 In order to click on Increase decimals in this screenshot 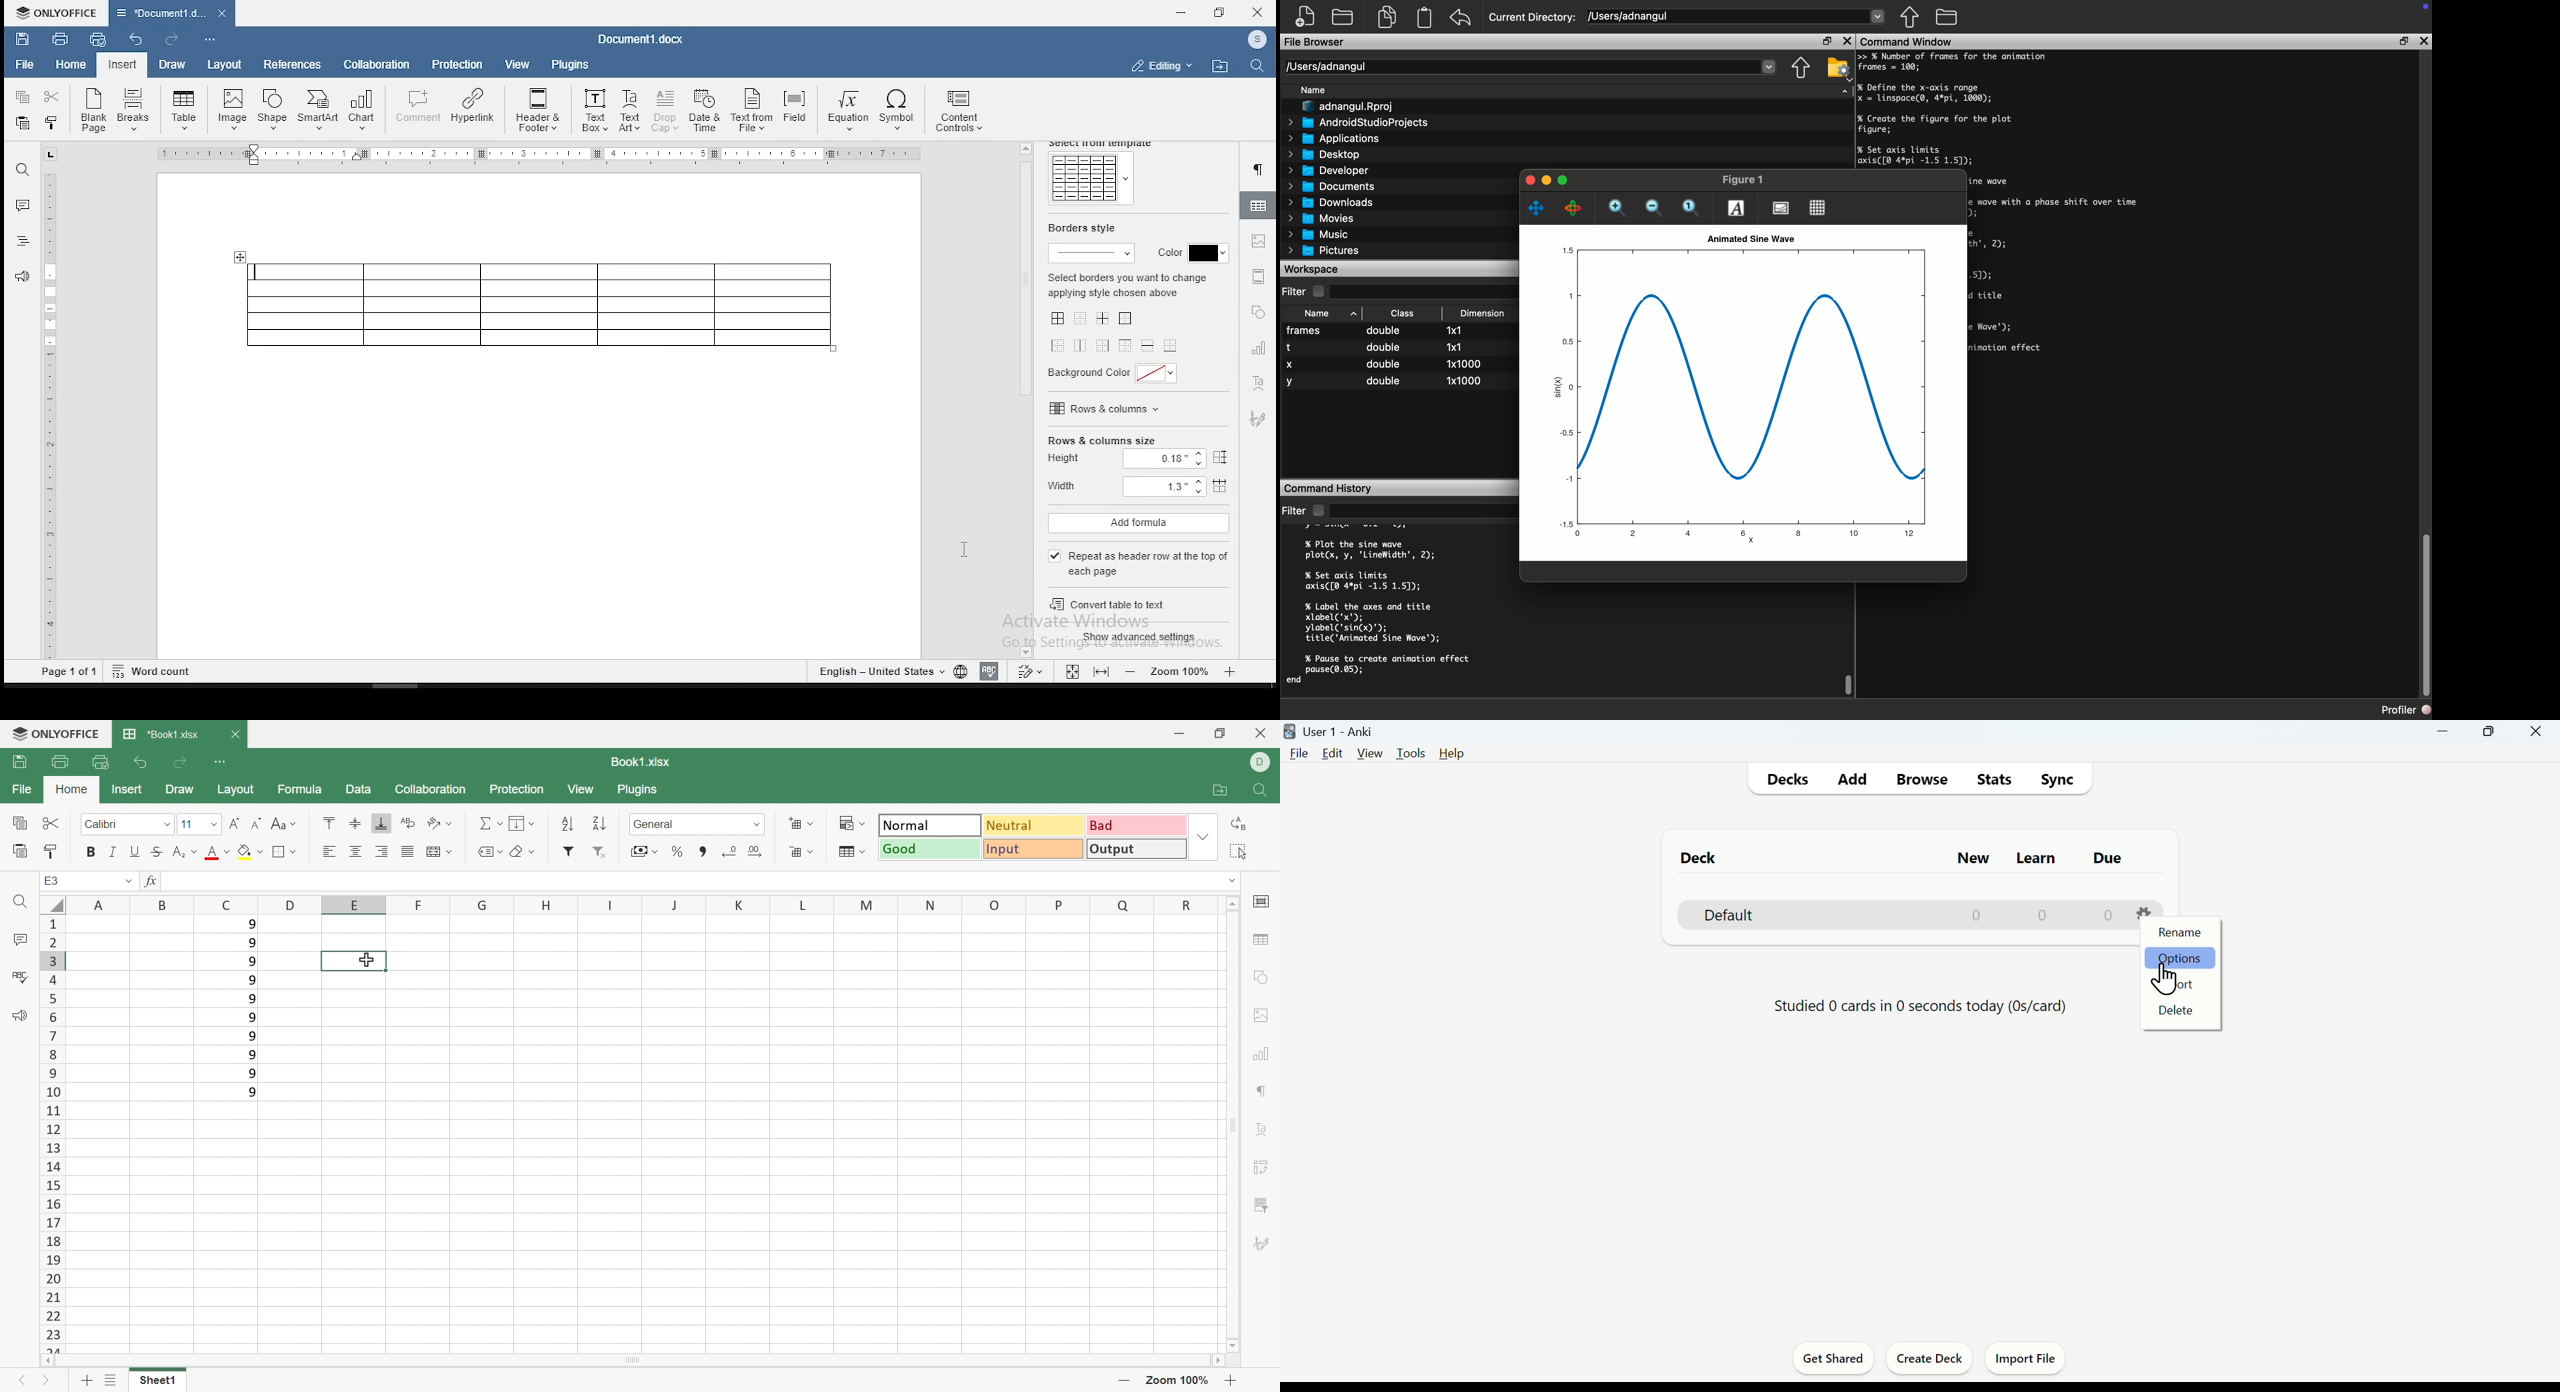, I will do `click(759, 851)`.